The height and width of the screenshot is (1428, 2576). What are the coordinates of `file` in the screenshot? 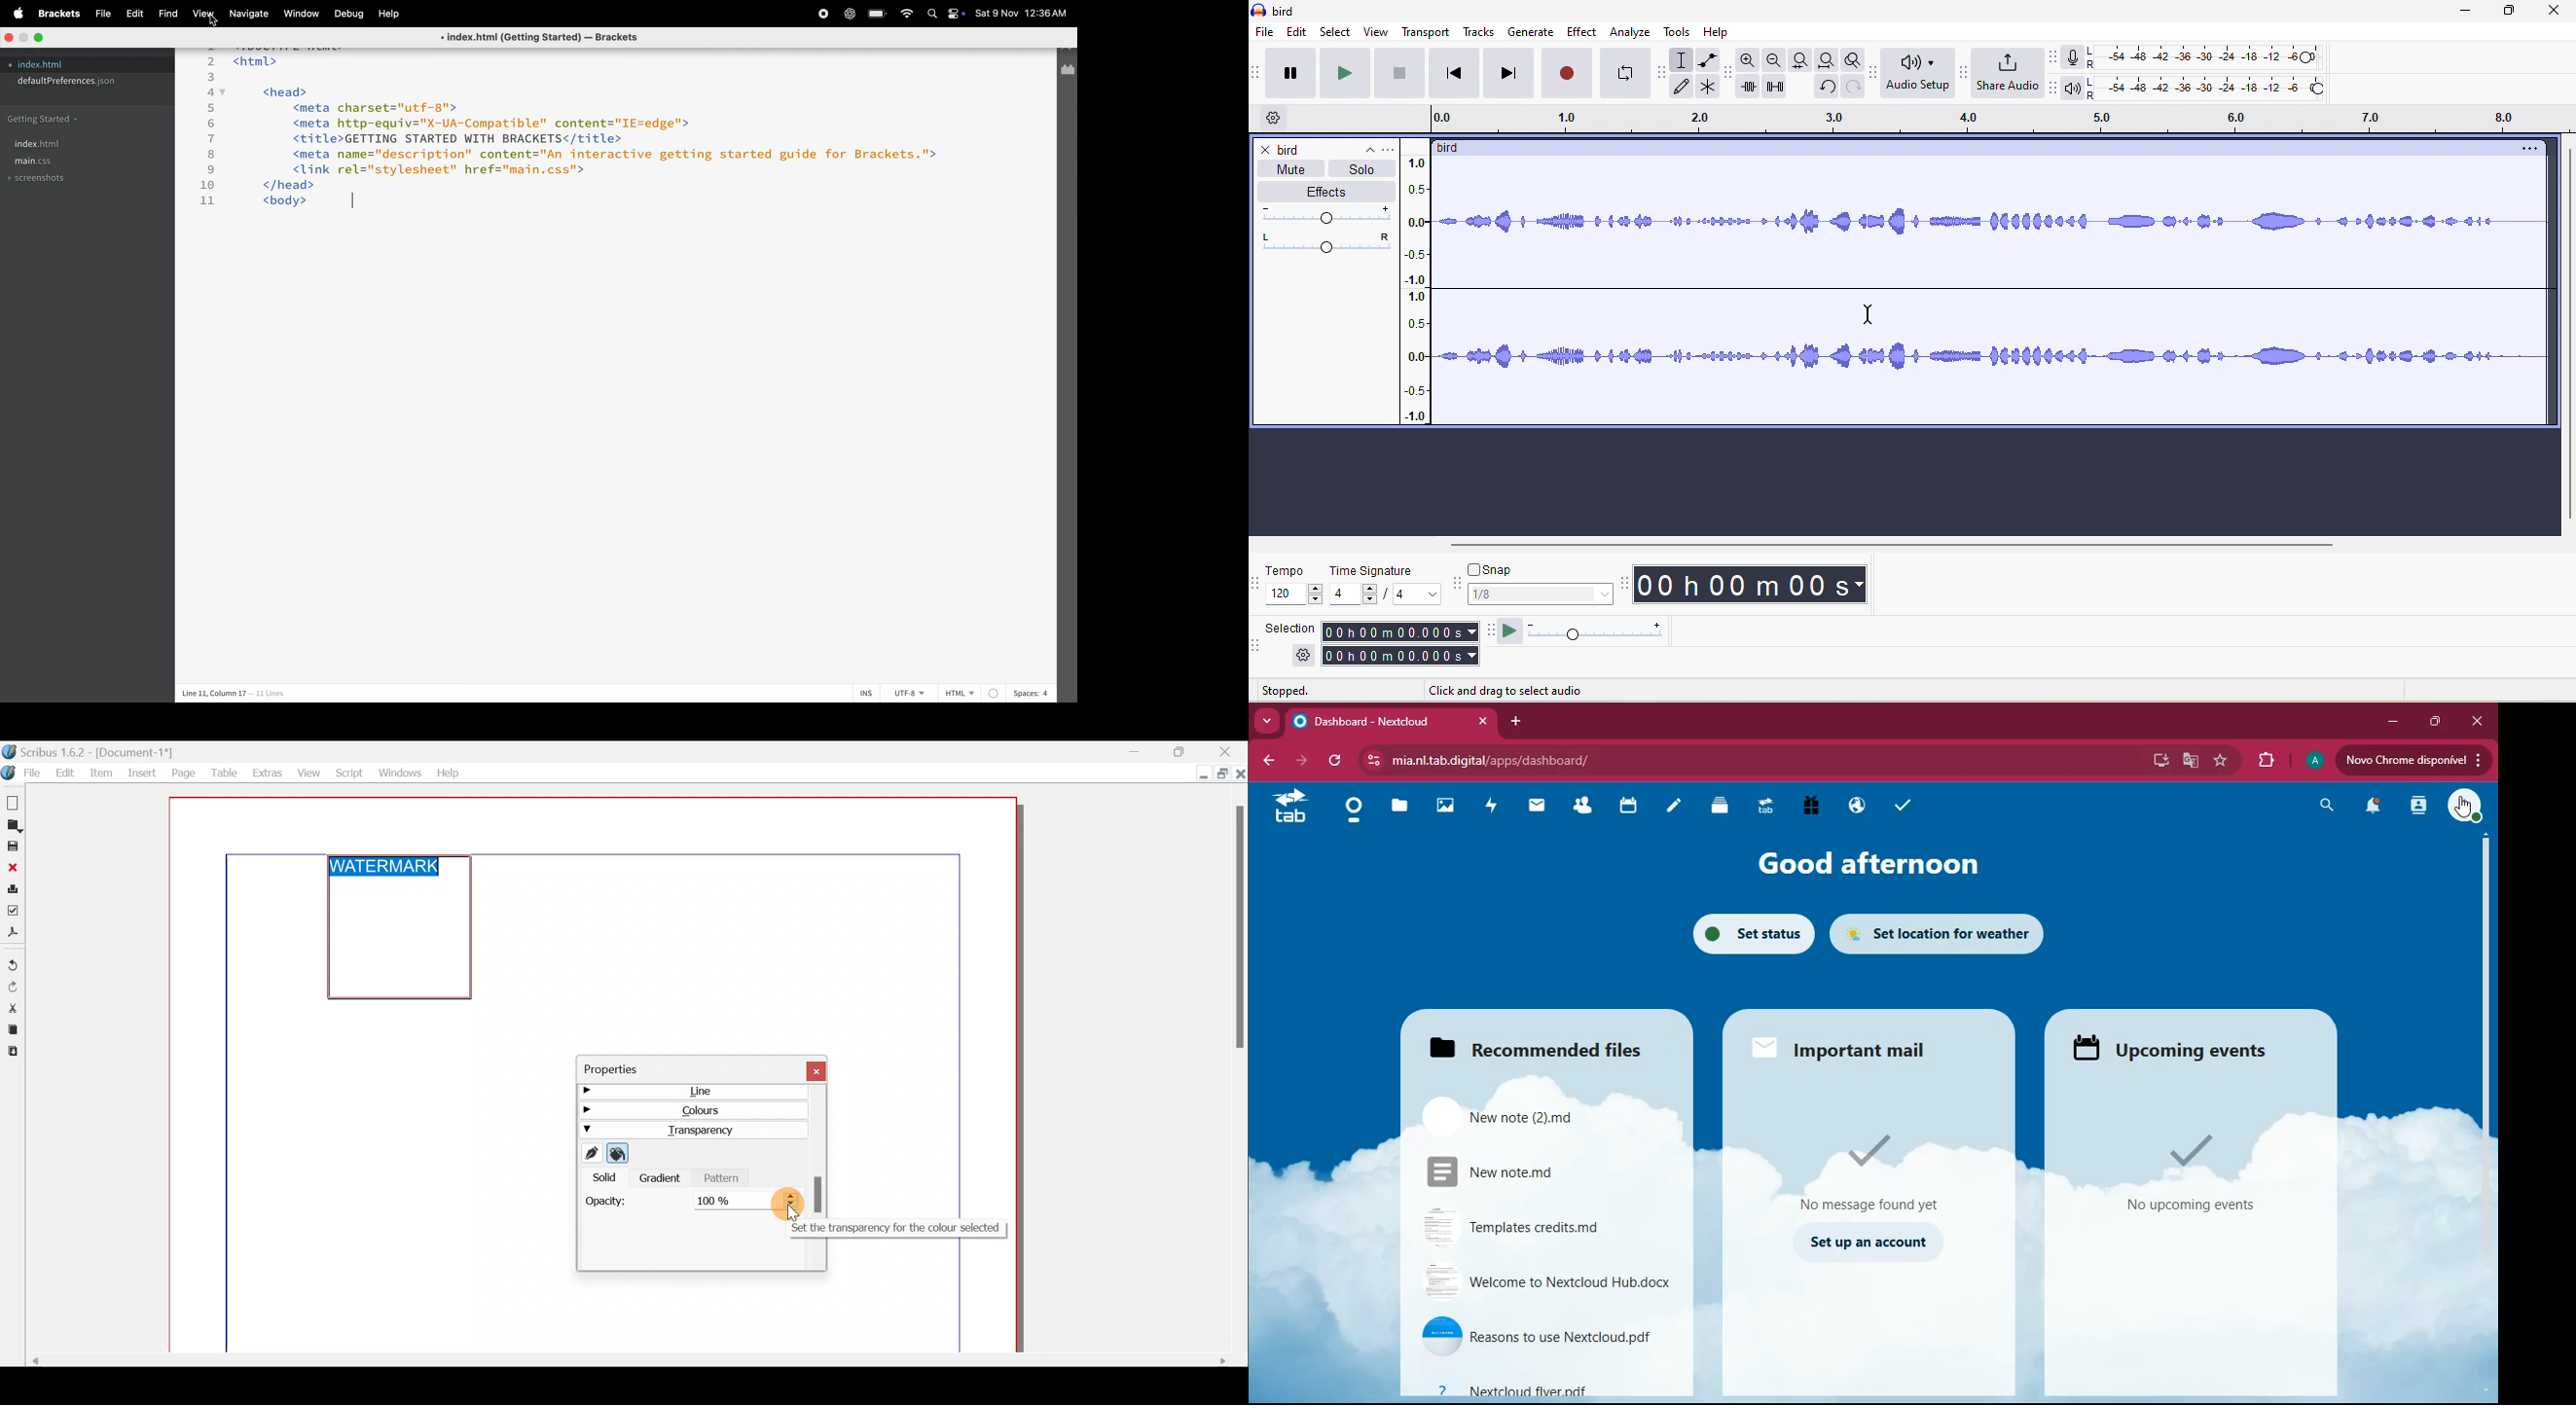 It's located at (100, 15).